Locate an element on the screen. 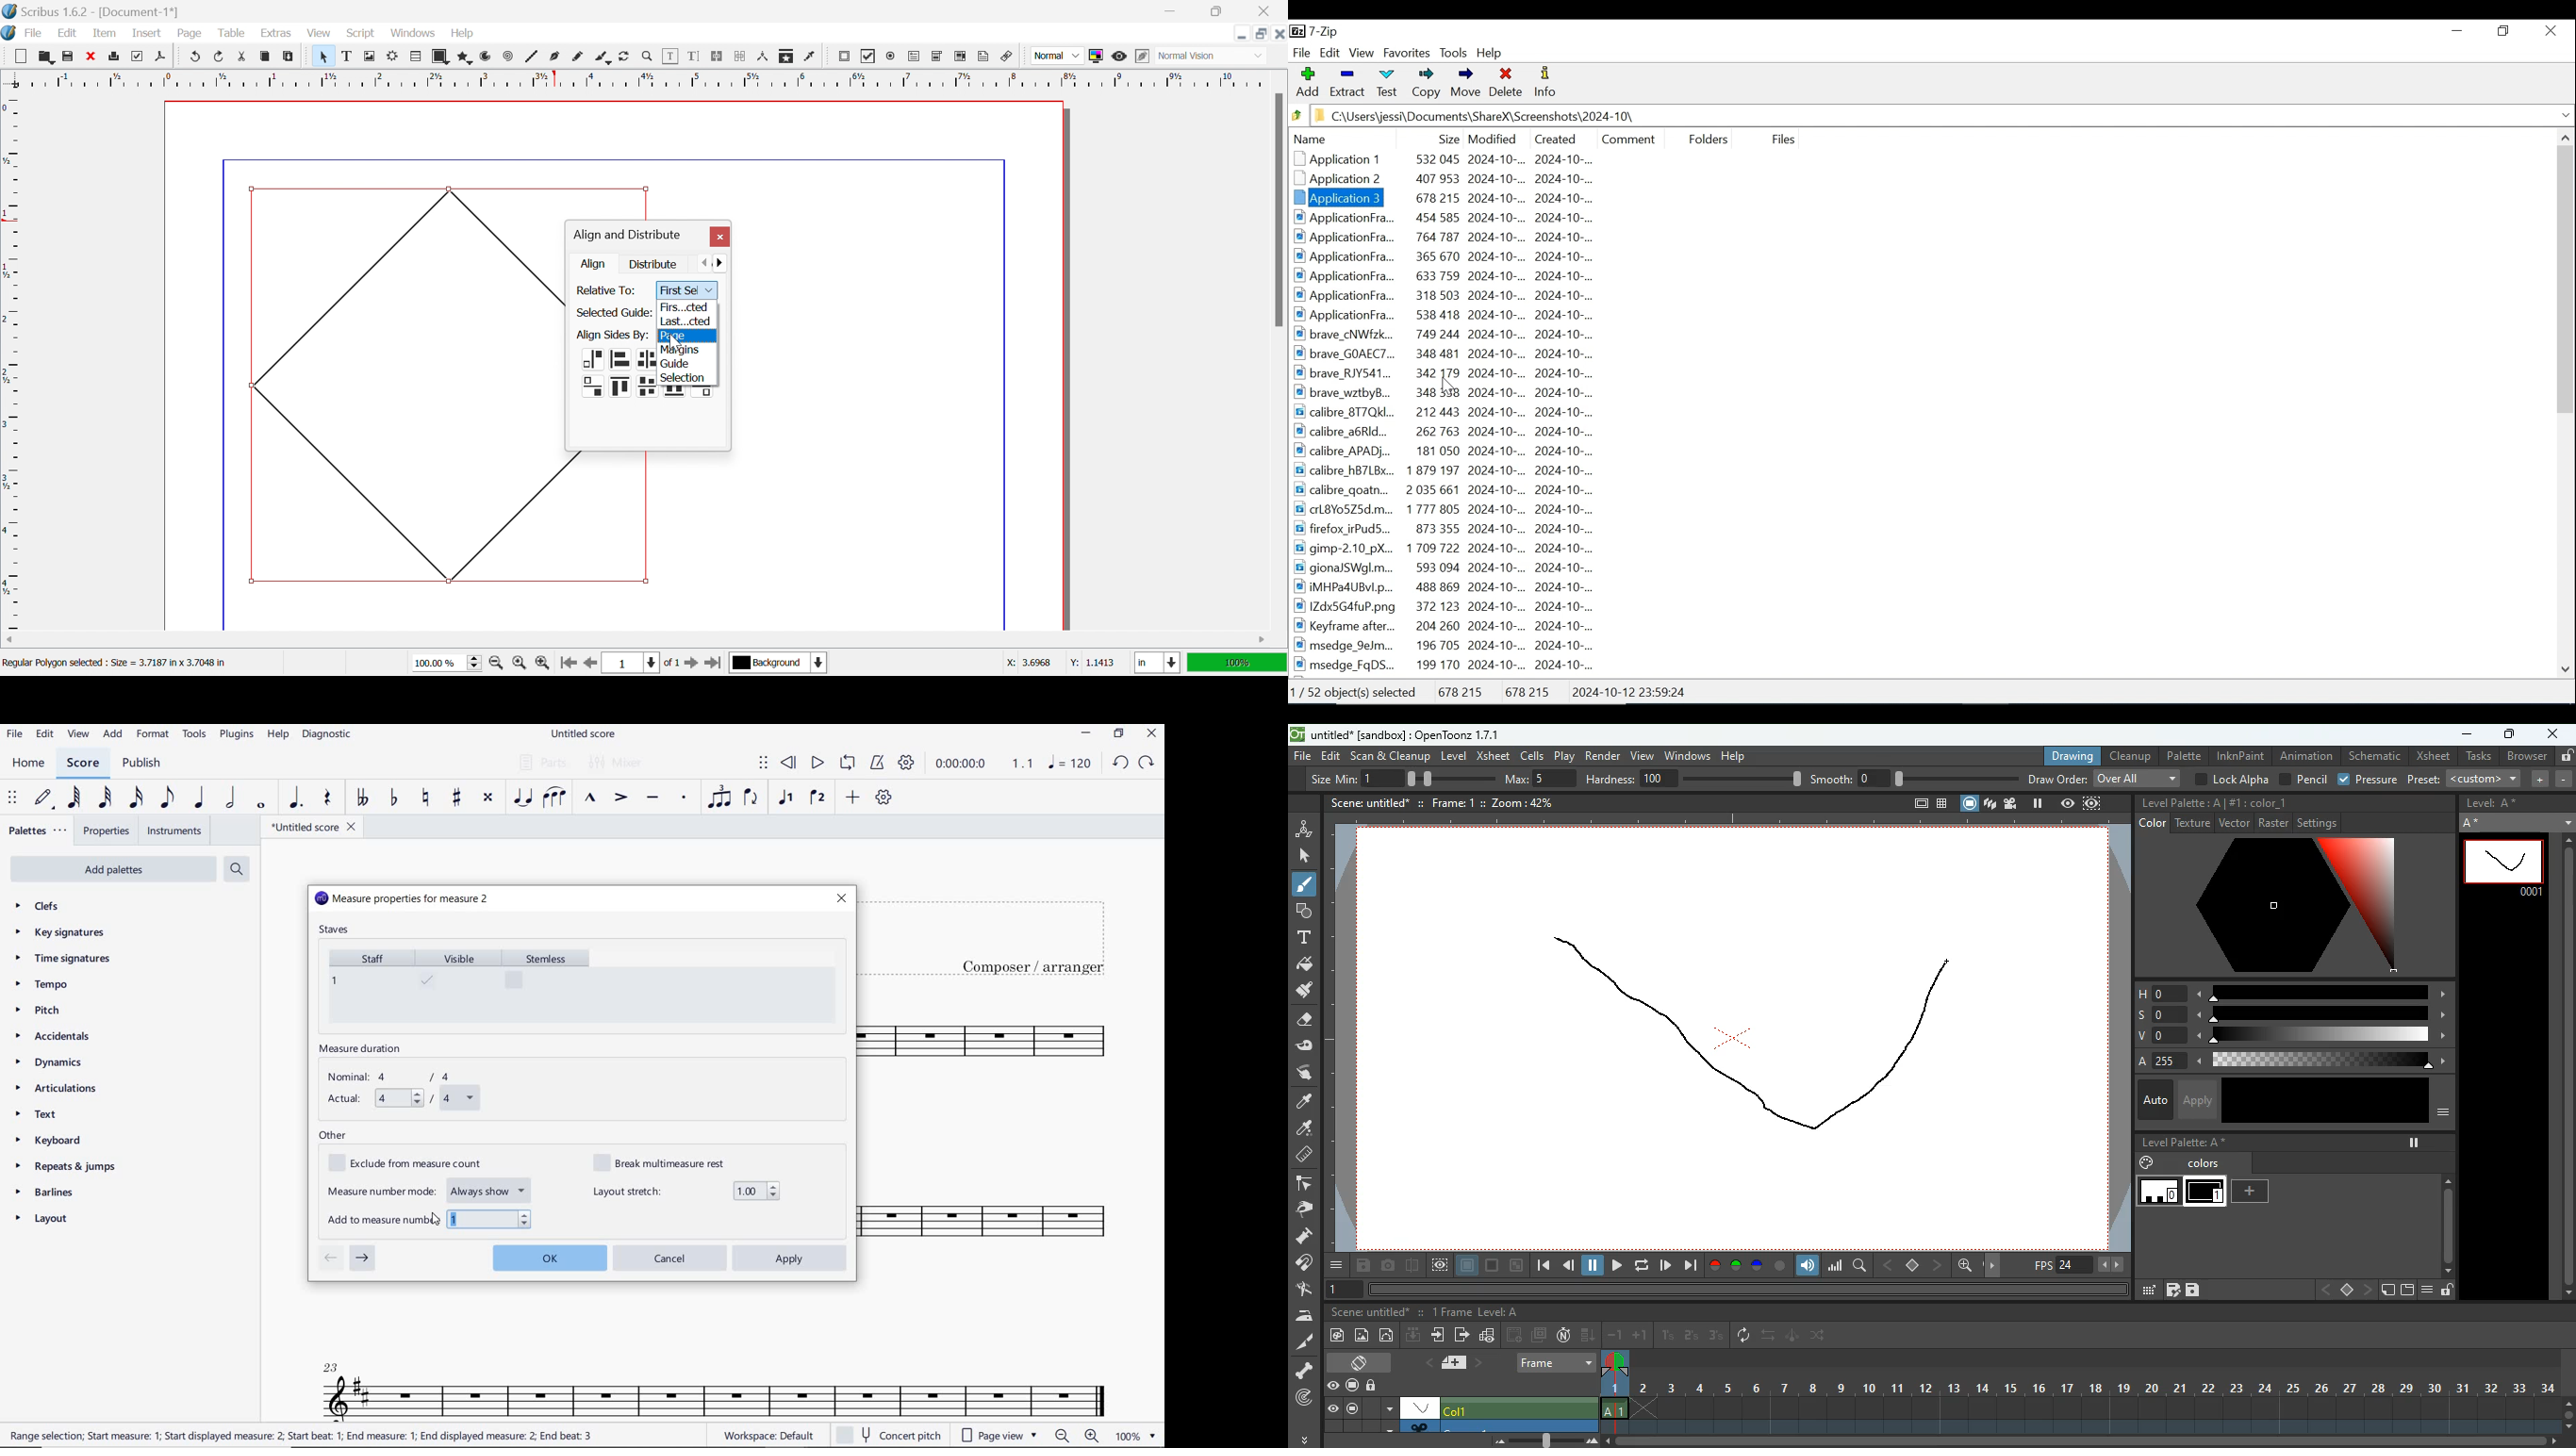 Image resolution: width=2576 pixels, height=1456 pixels. Zoom in or out is located at coordinates (647, 55).